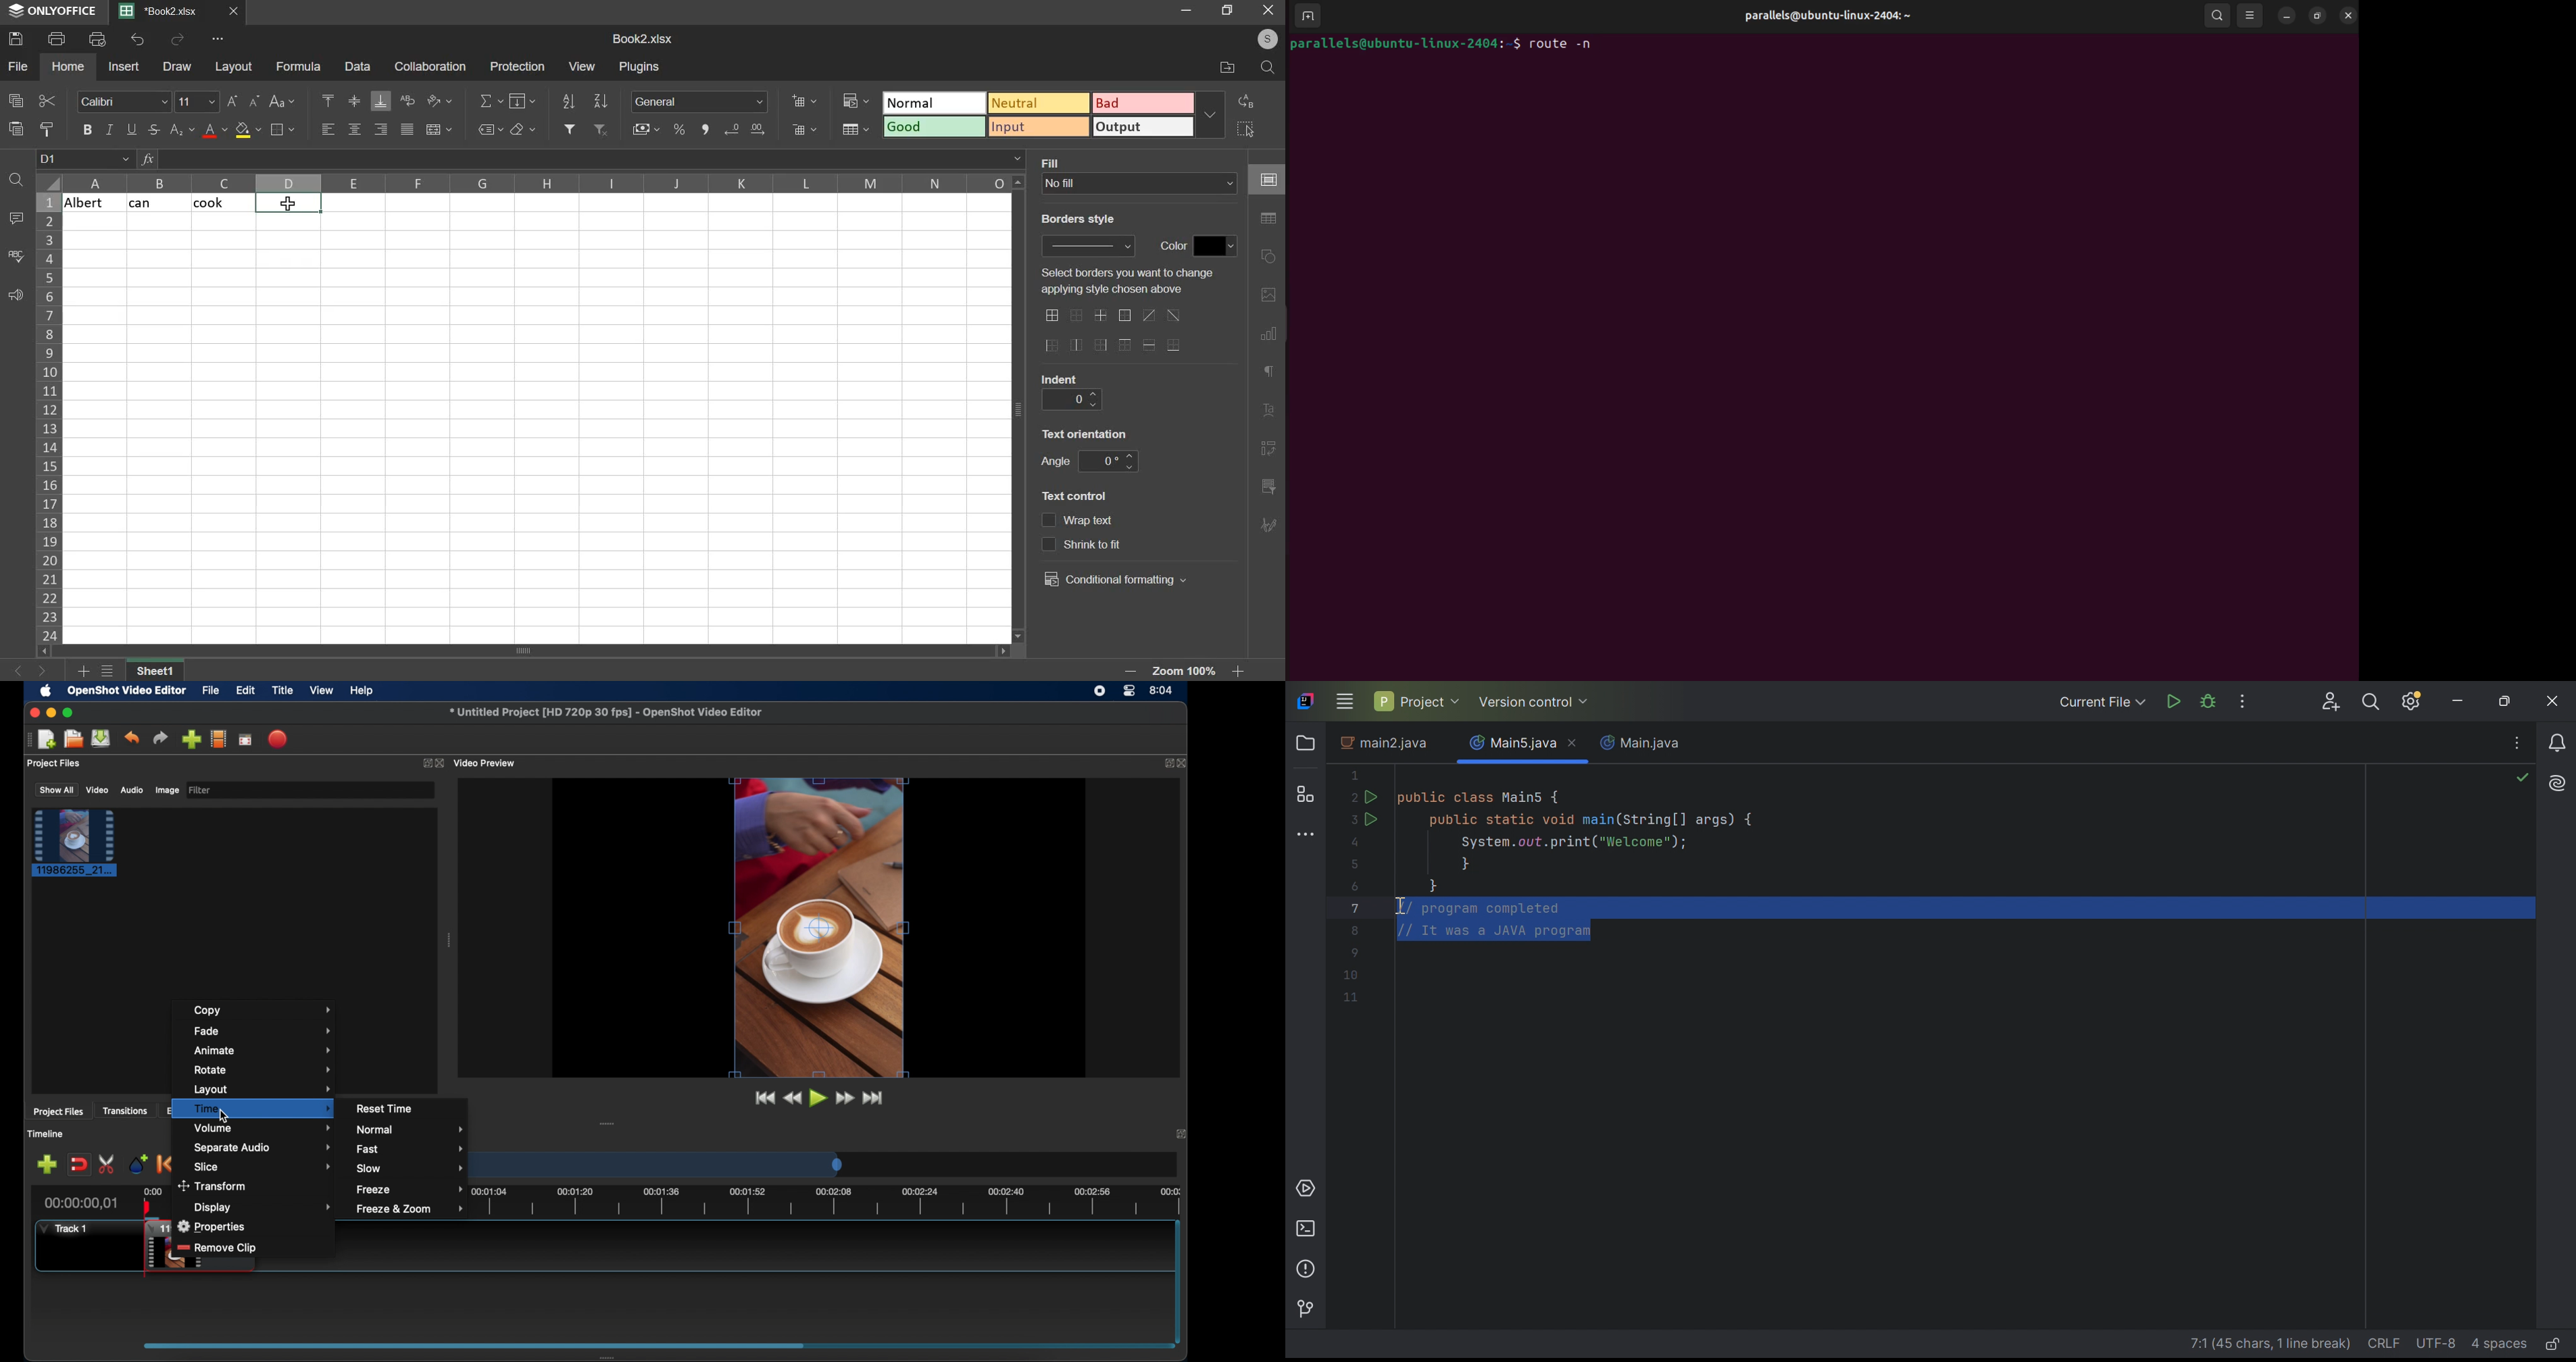 The image size is (2576, 1372). What do you see at coordinates (582, 65) in the screenshot?
I see `view` at bounding box center [582, 65].